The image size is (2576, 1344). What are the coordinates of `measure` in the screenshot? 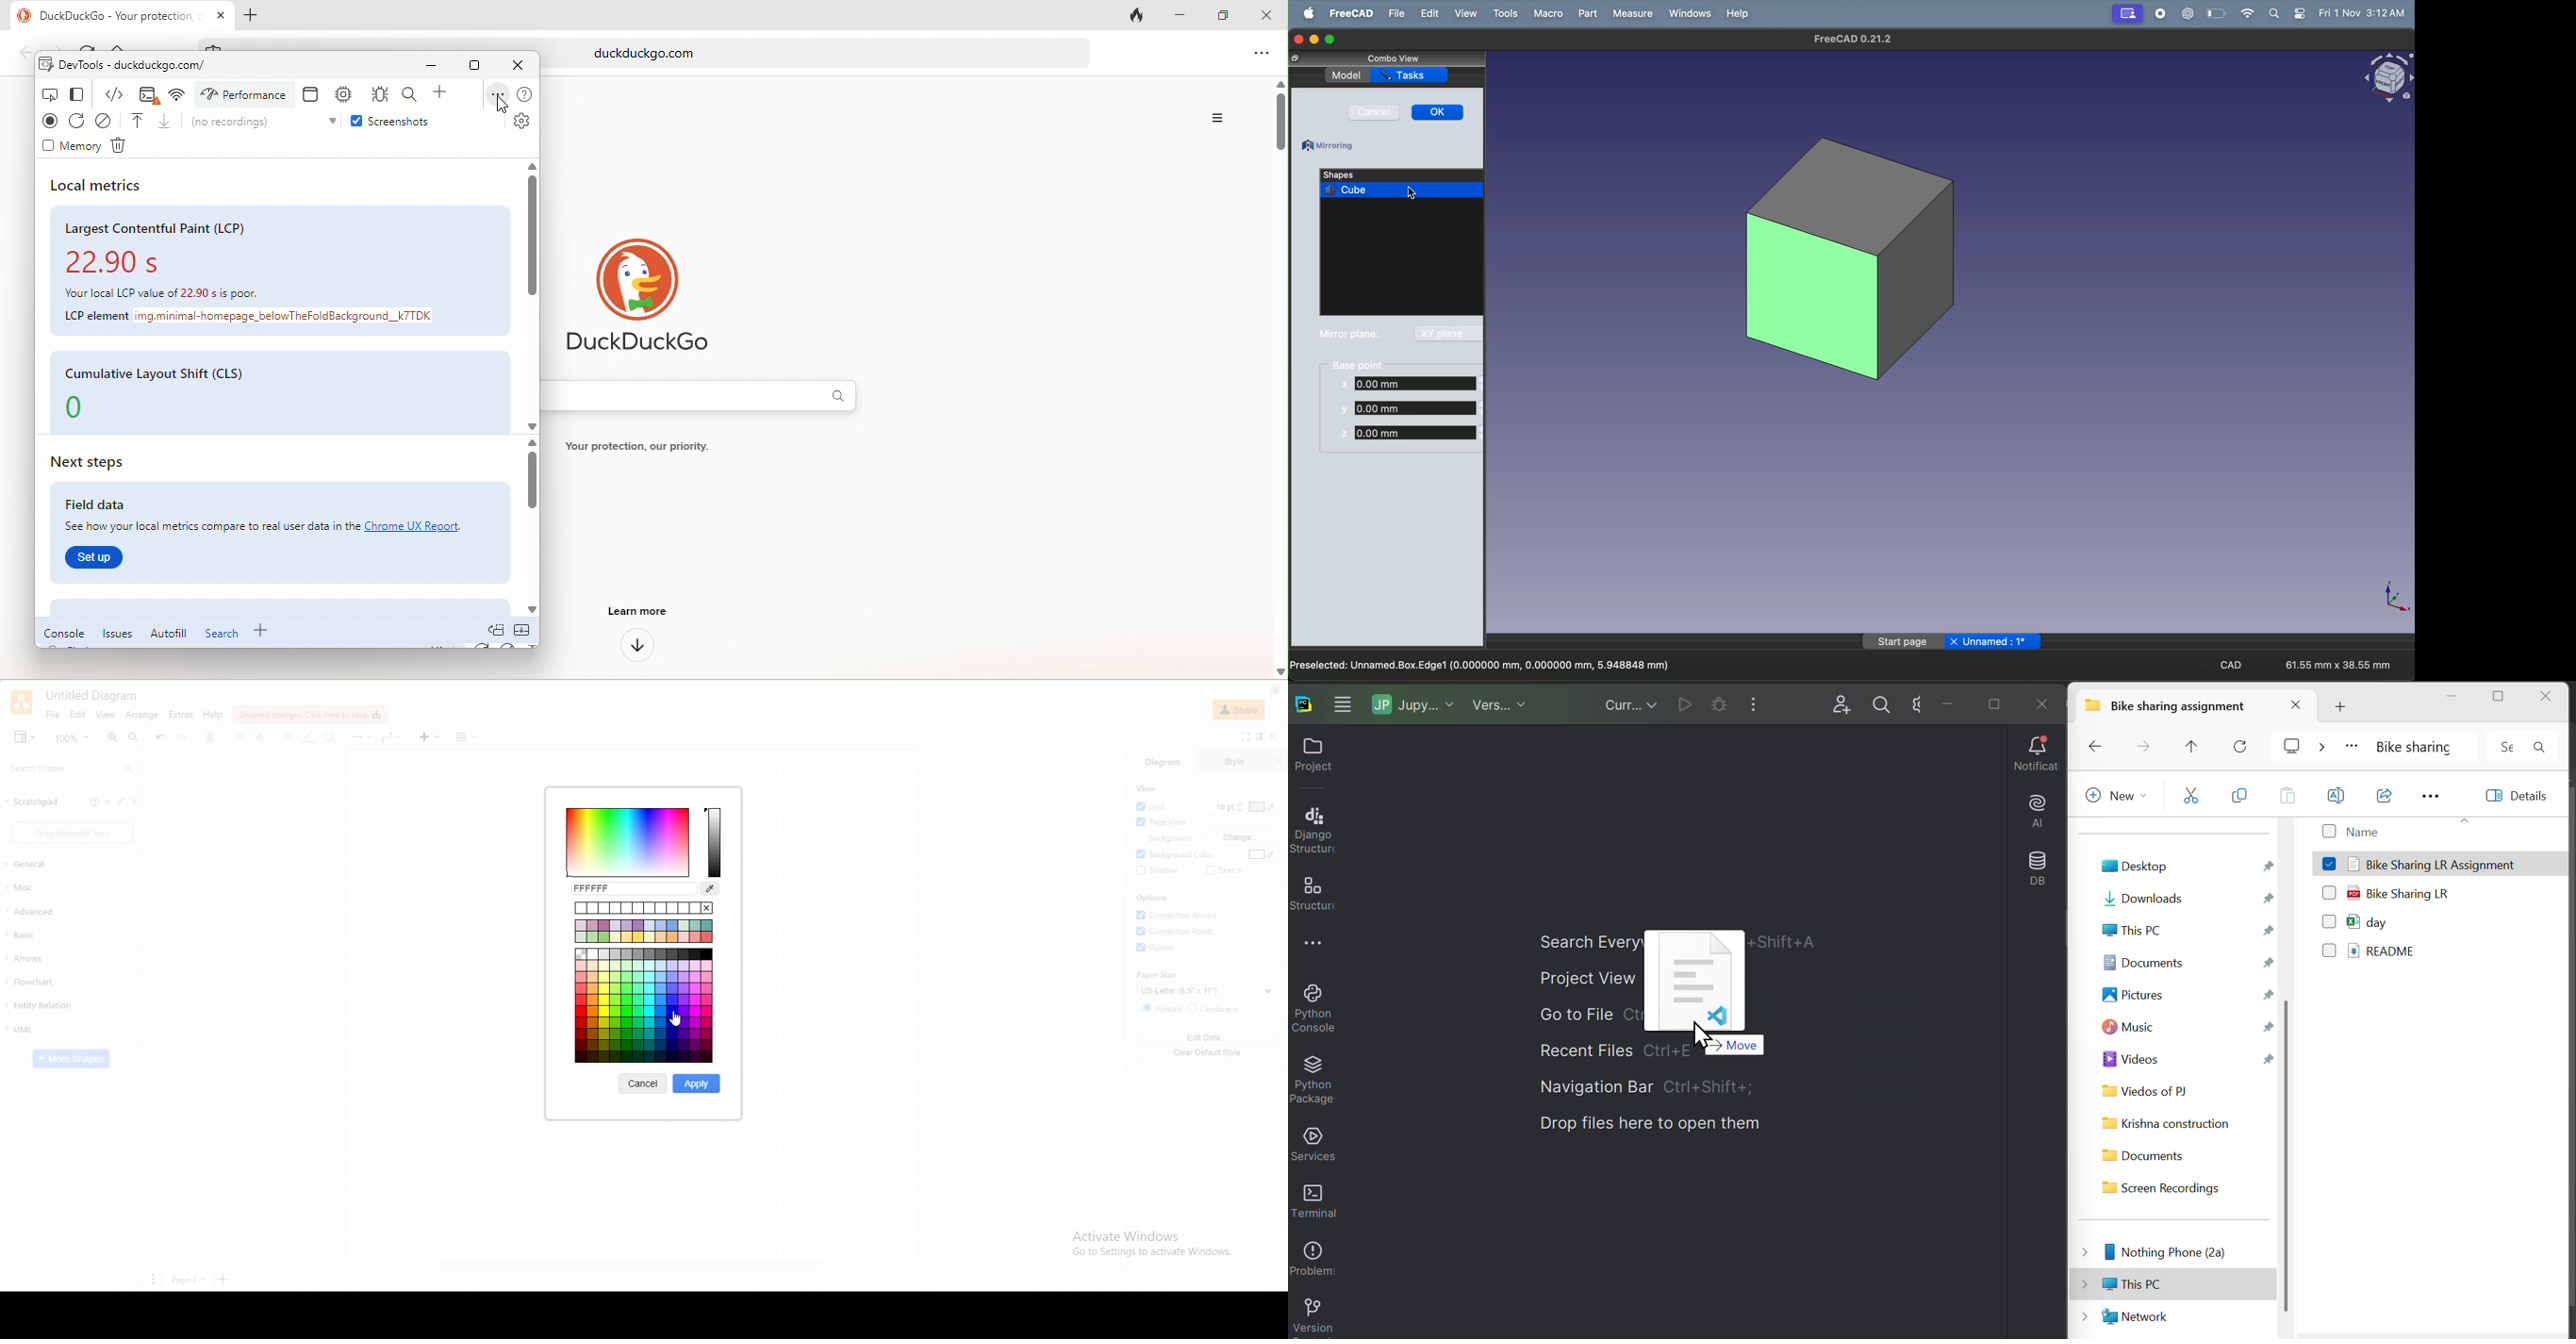 It's located at (1633, 14).